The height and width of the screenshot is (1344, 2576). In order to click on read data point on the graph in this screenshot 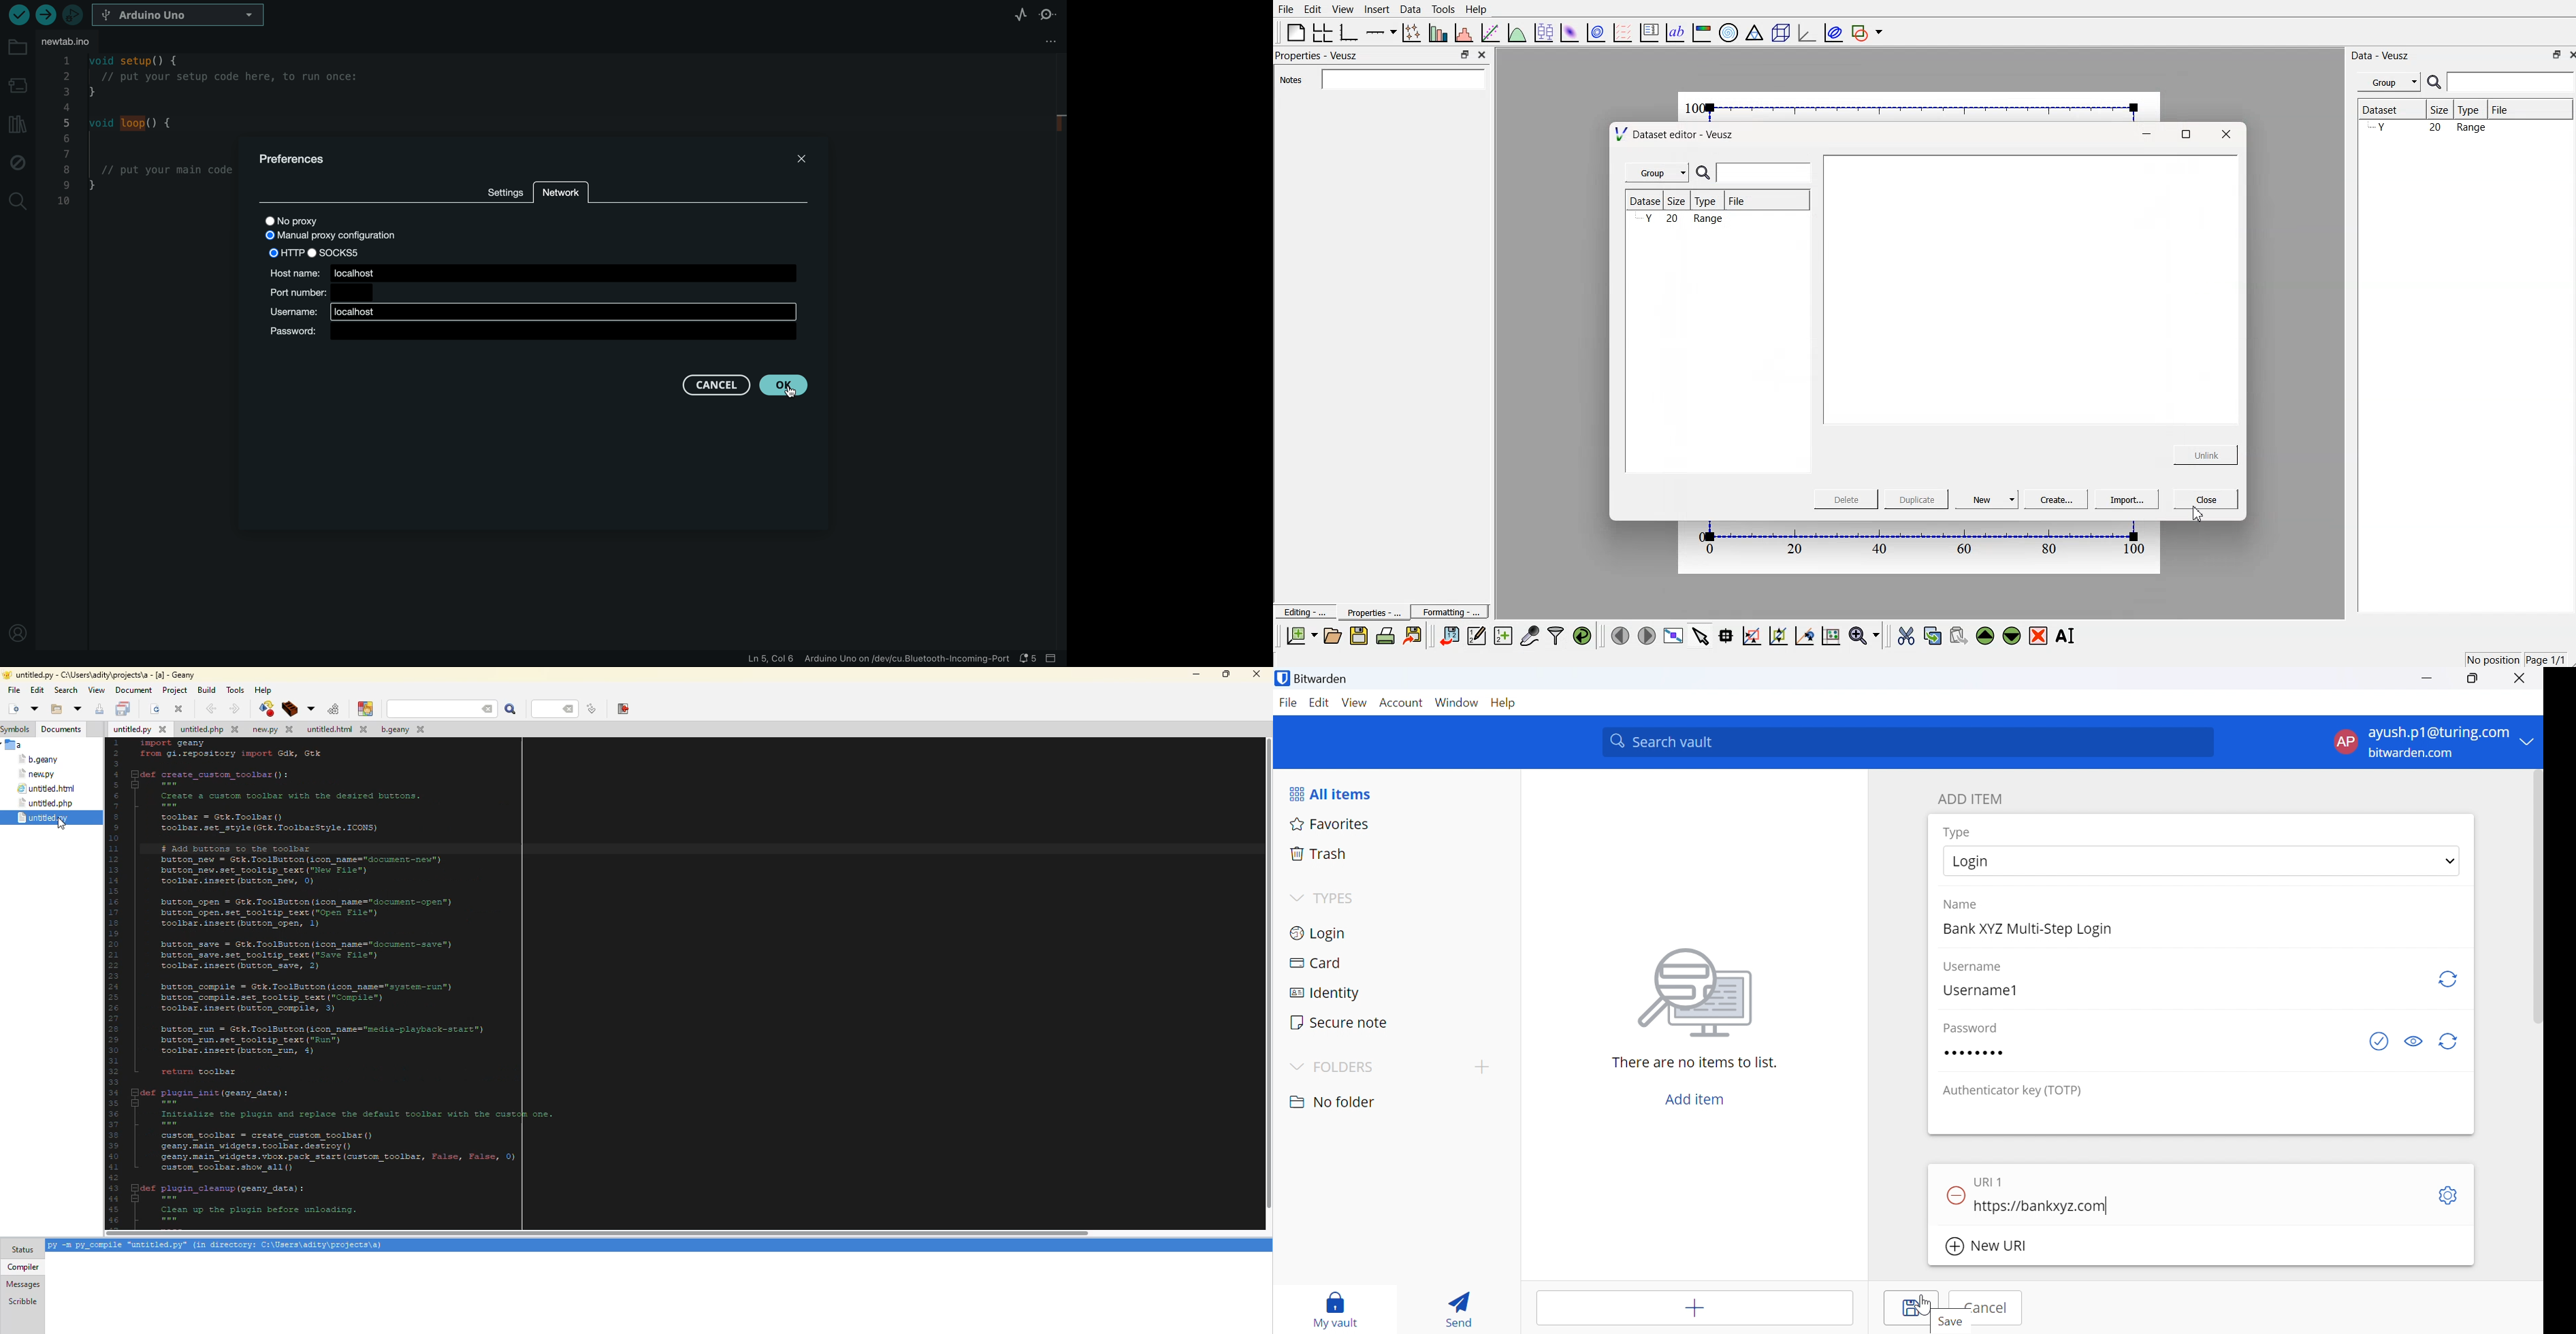, I will do `click(1727, 635)`.